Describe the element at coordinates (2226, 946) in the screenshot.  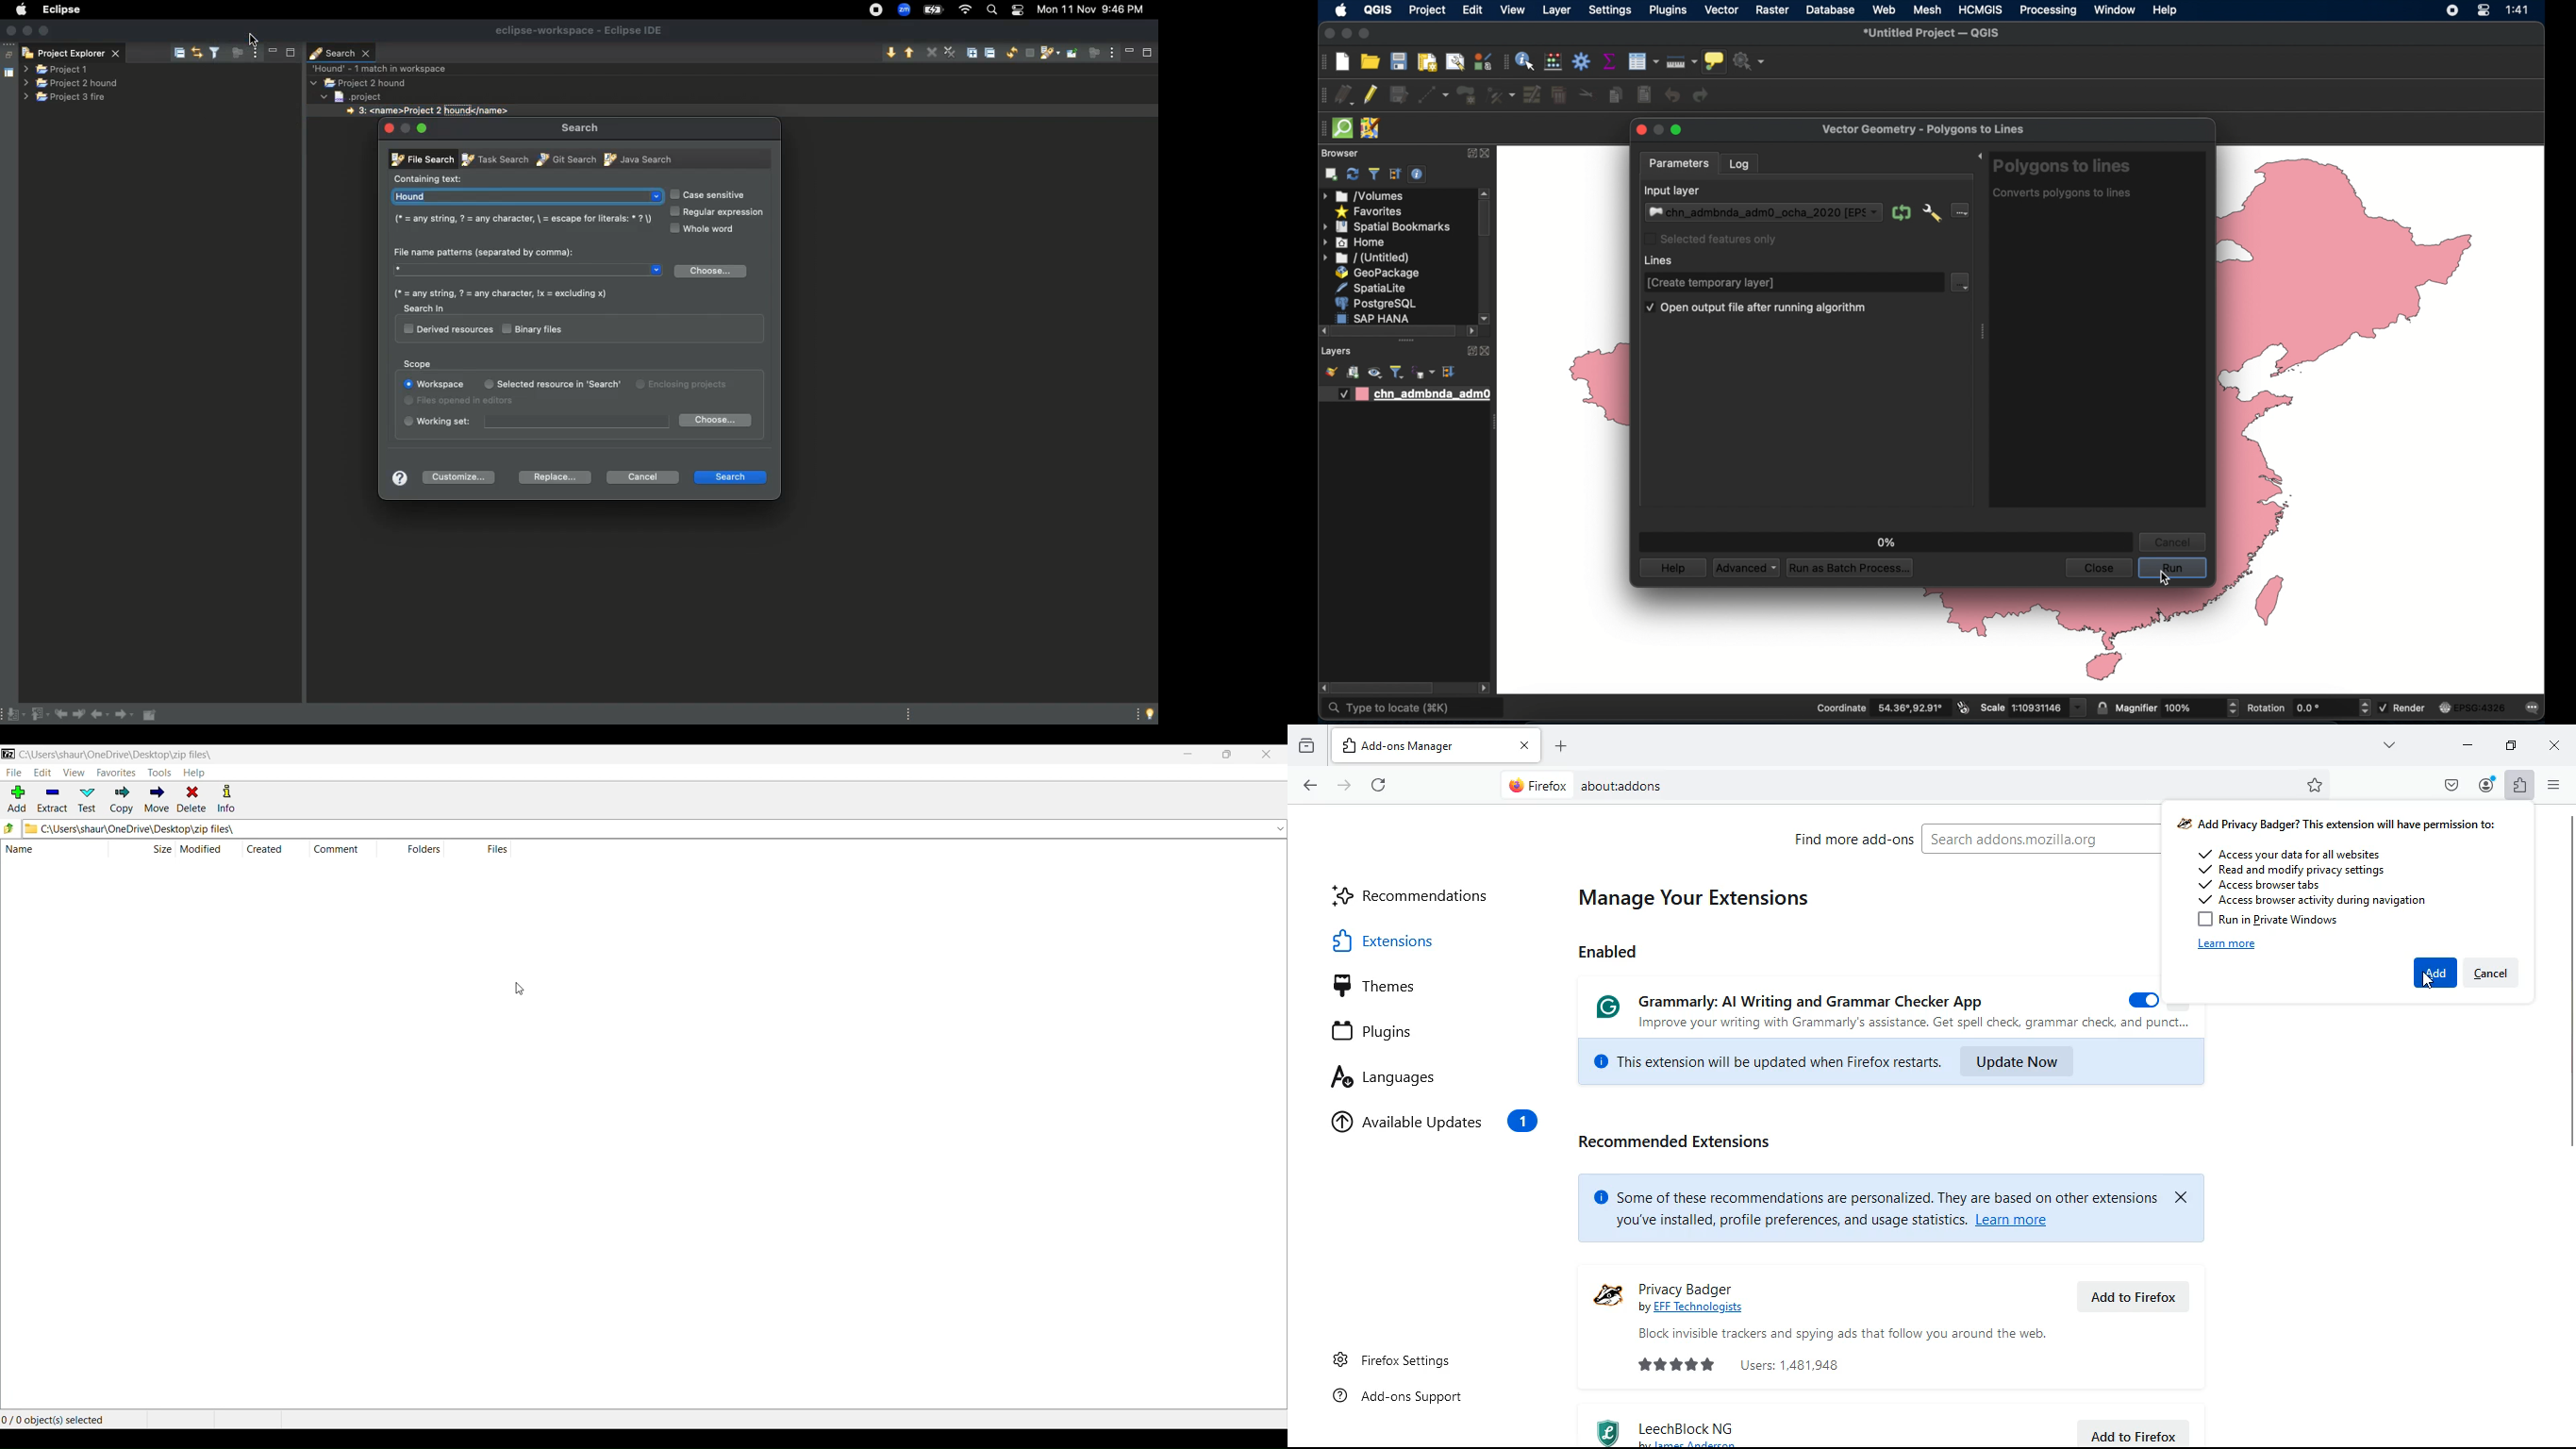
I see `learn more` at that location.